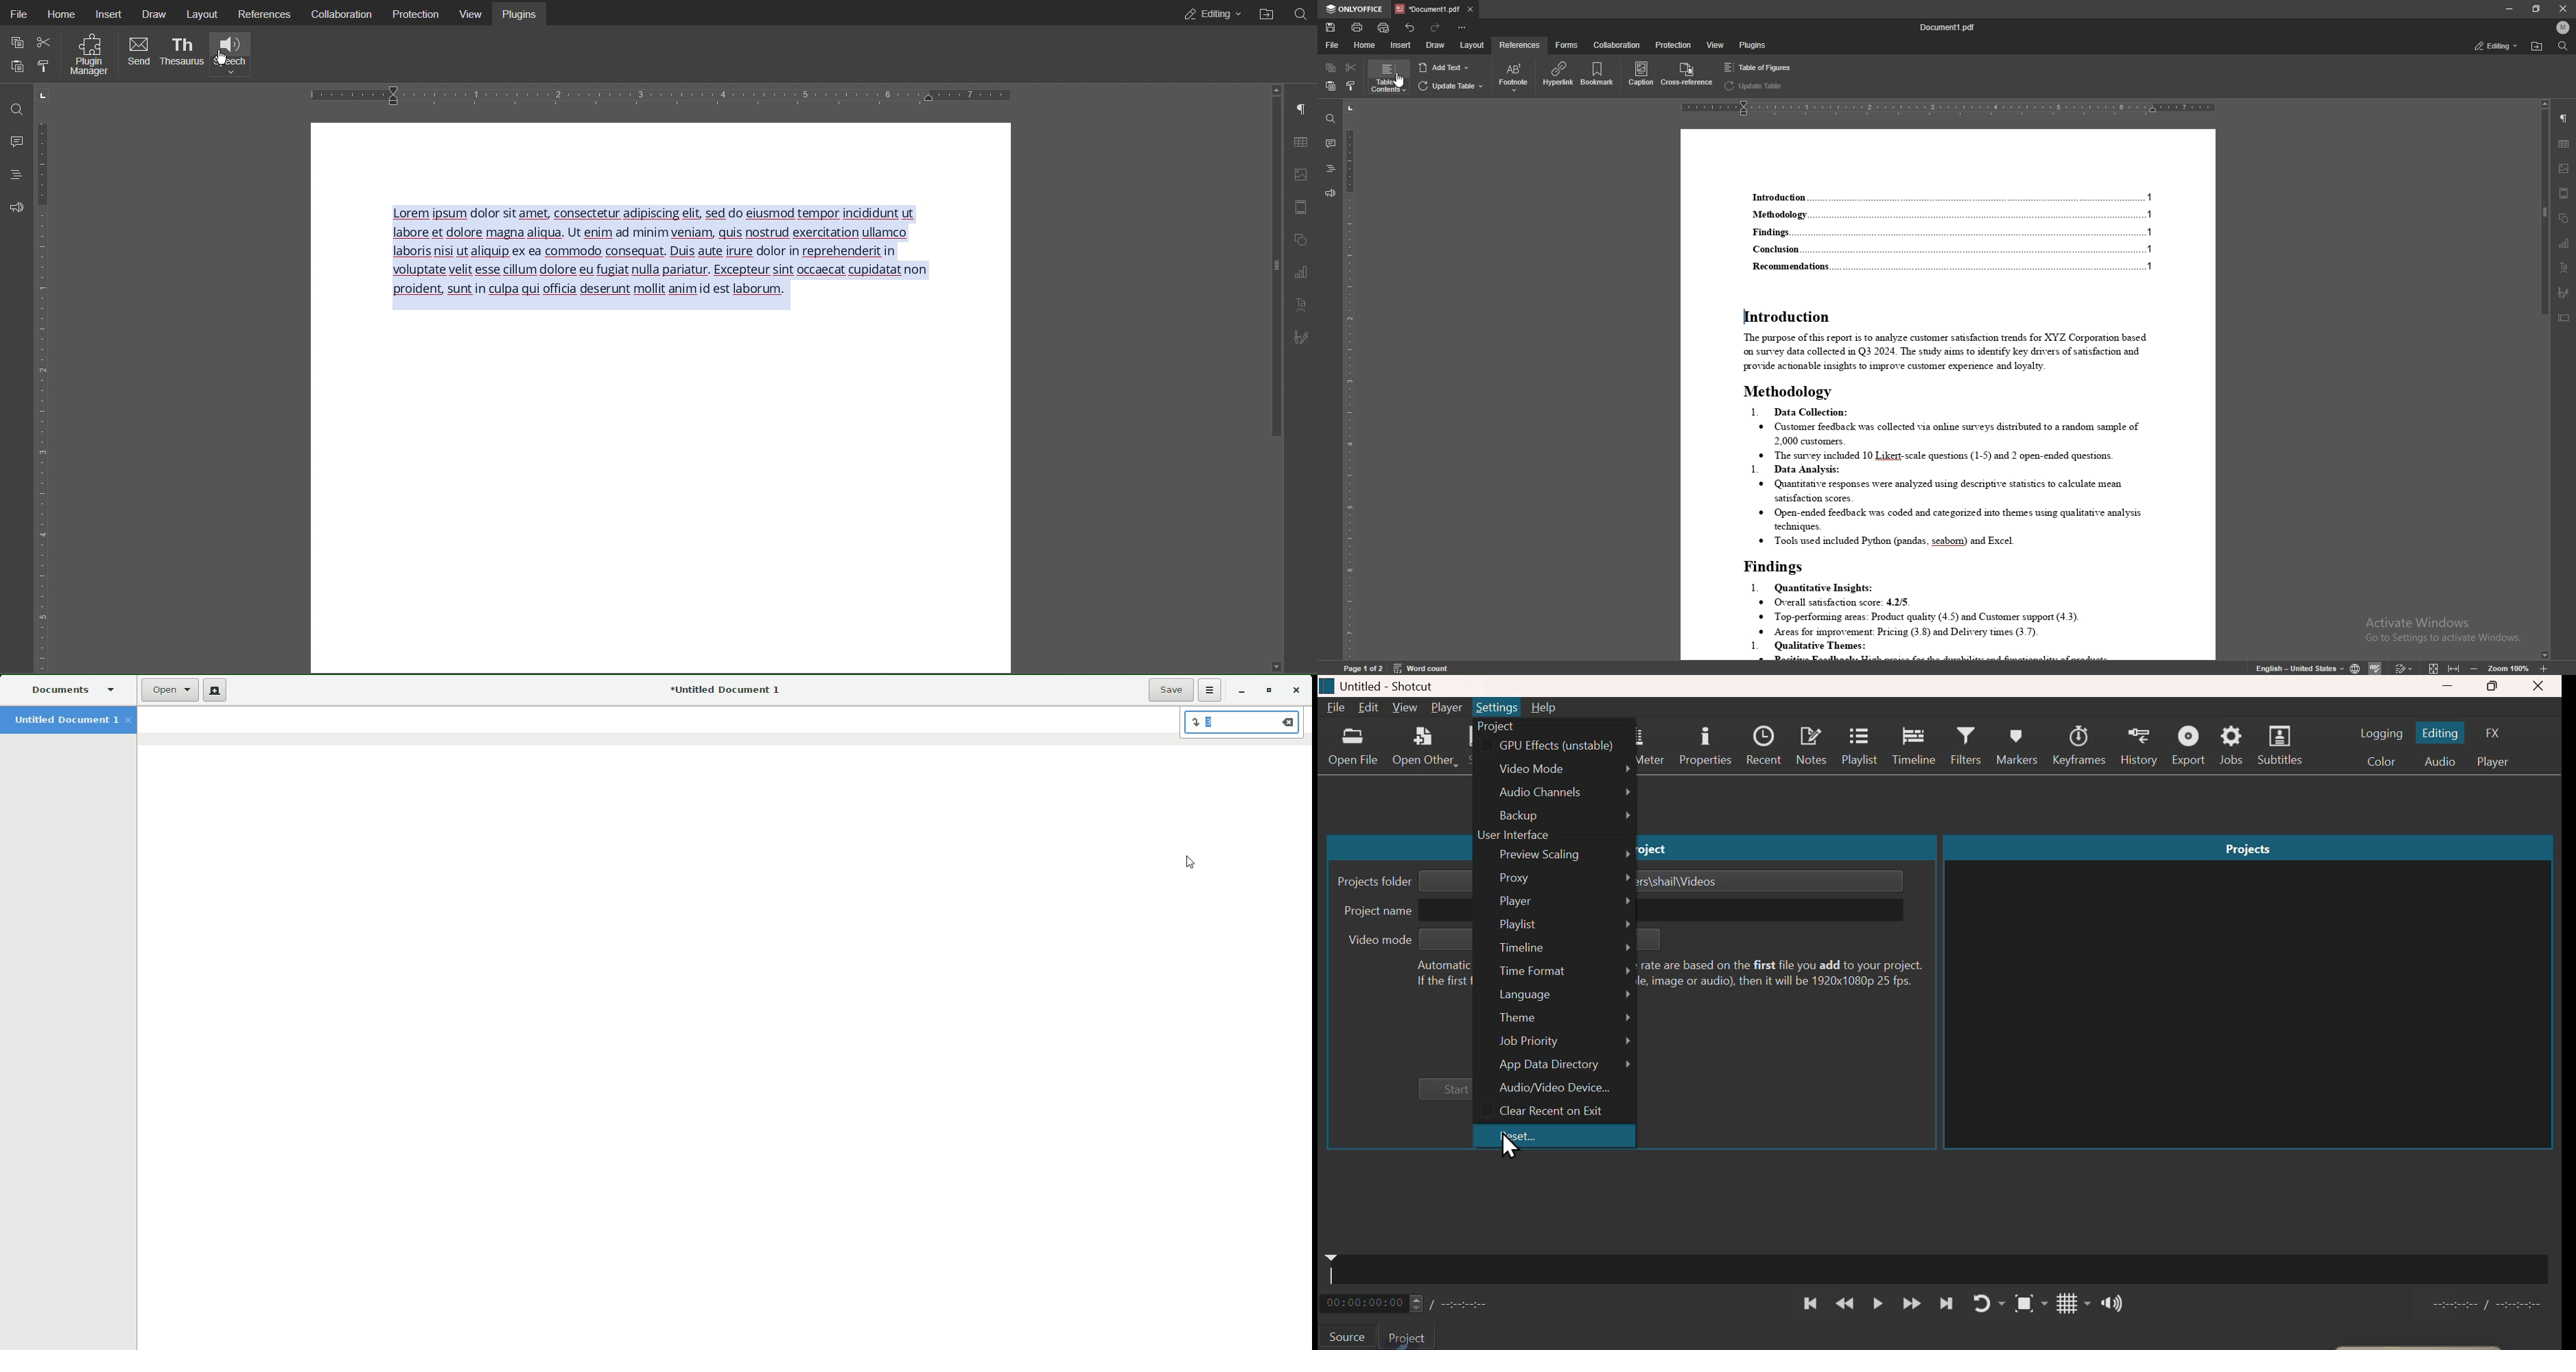  What do you see at coordinates (1599, 75) in the screenshot?
I see `bookmark` at bounding box center [1599, 75].